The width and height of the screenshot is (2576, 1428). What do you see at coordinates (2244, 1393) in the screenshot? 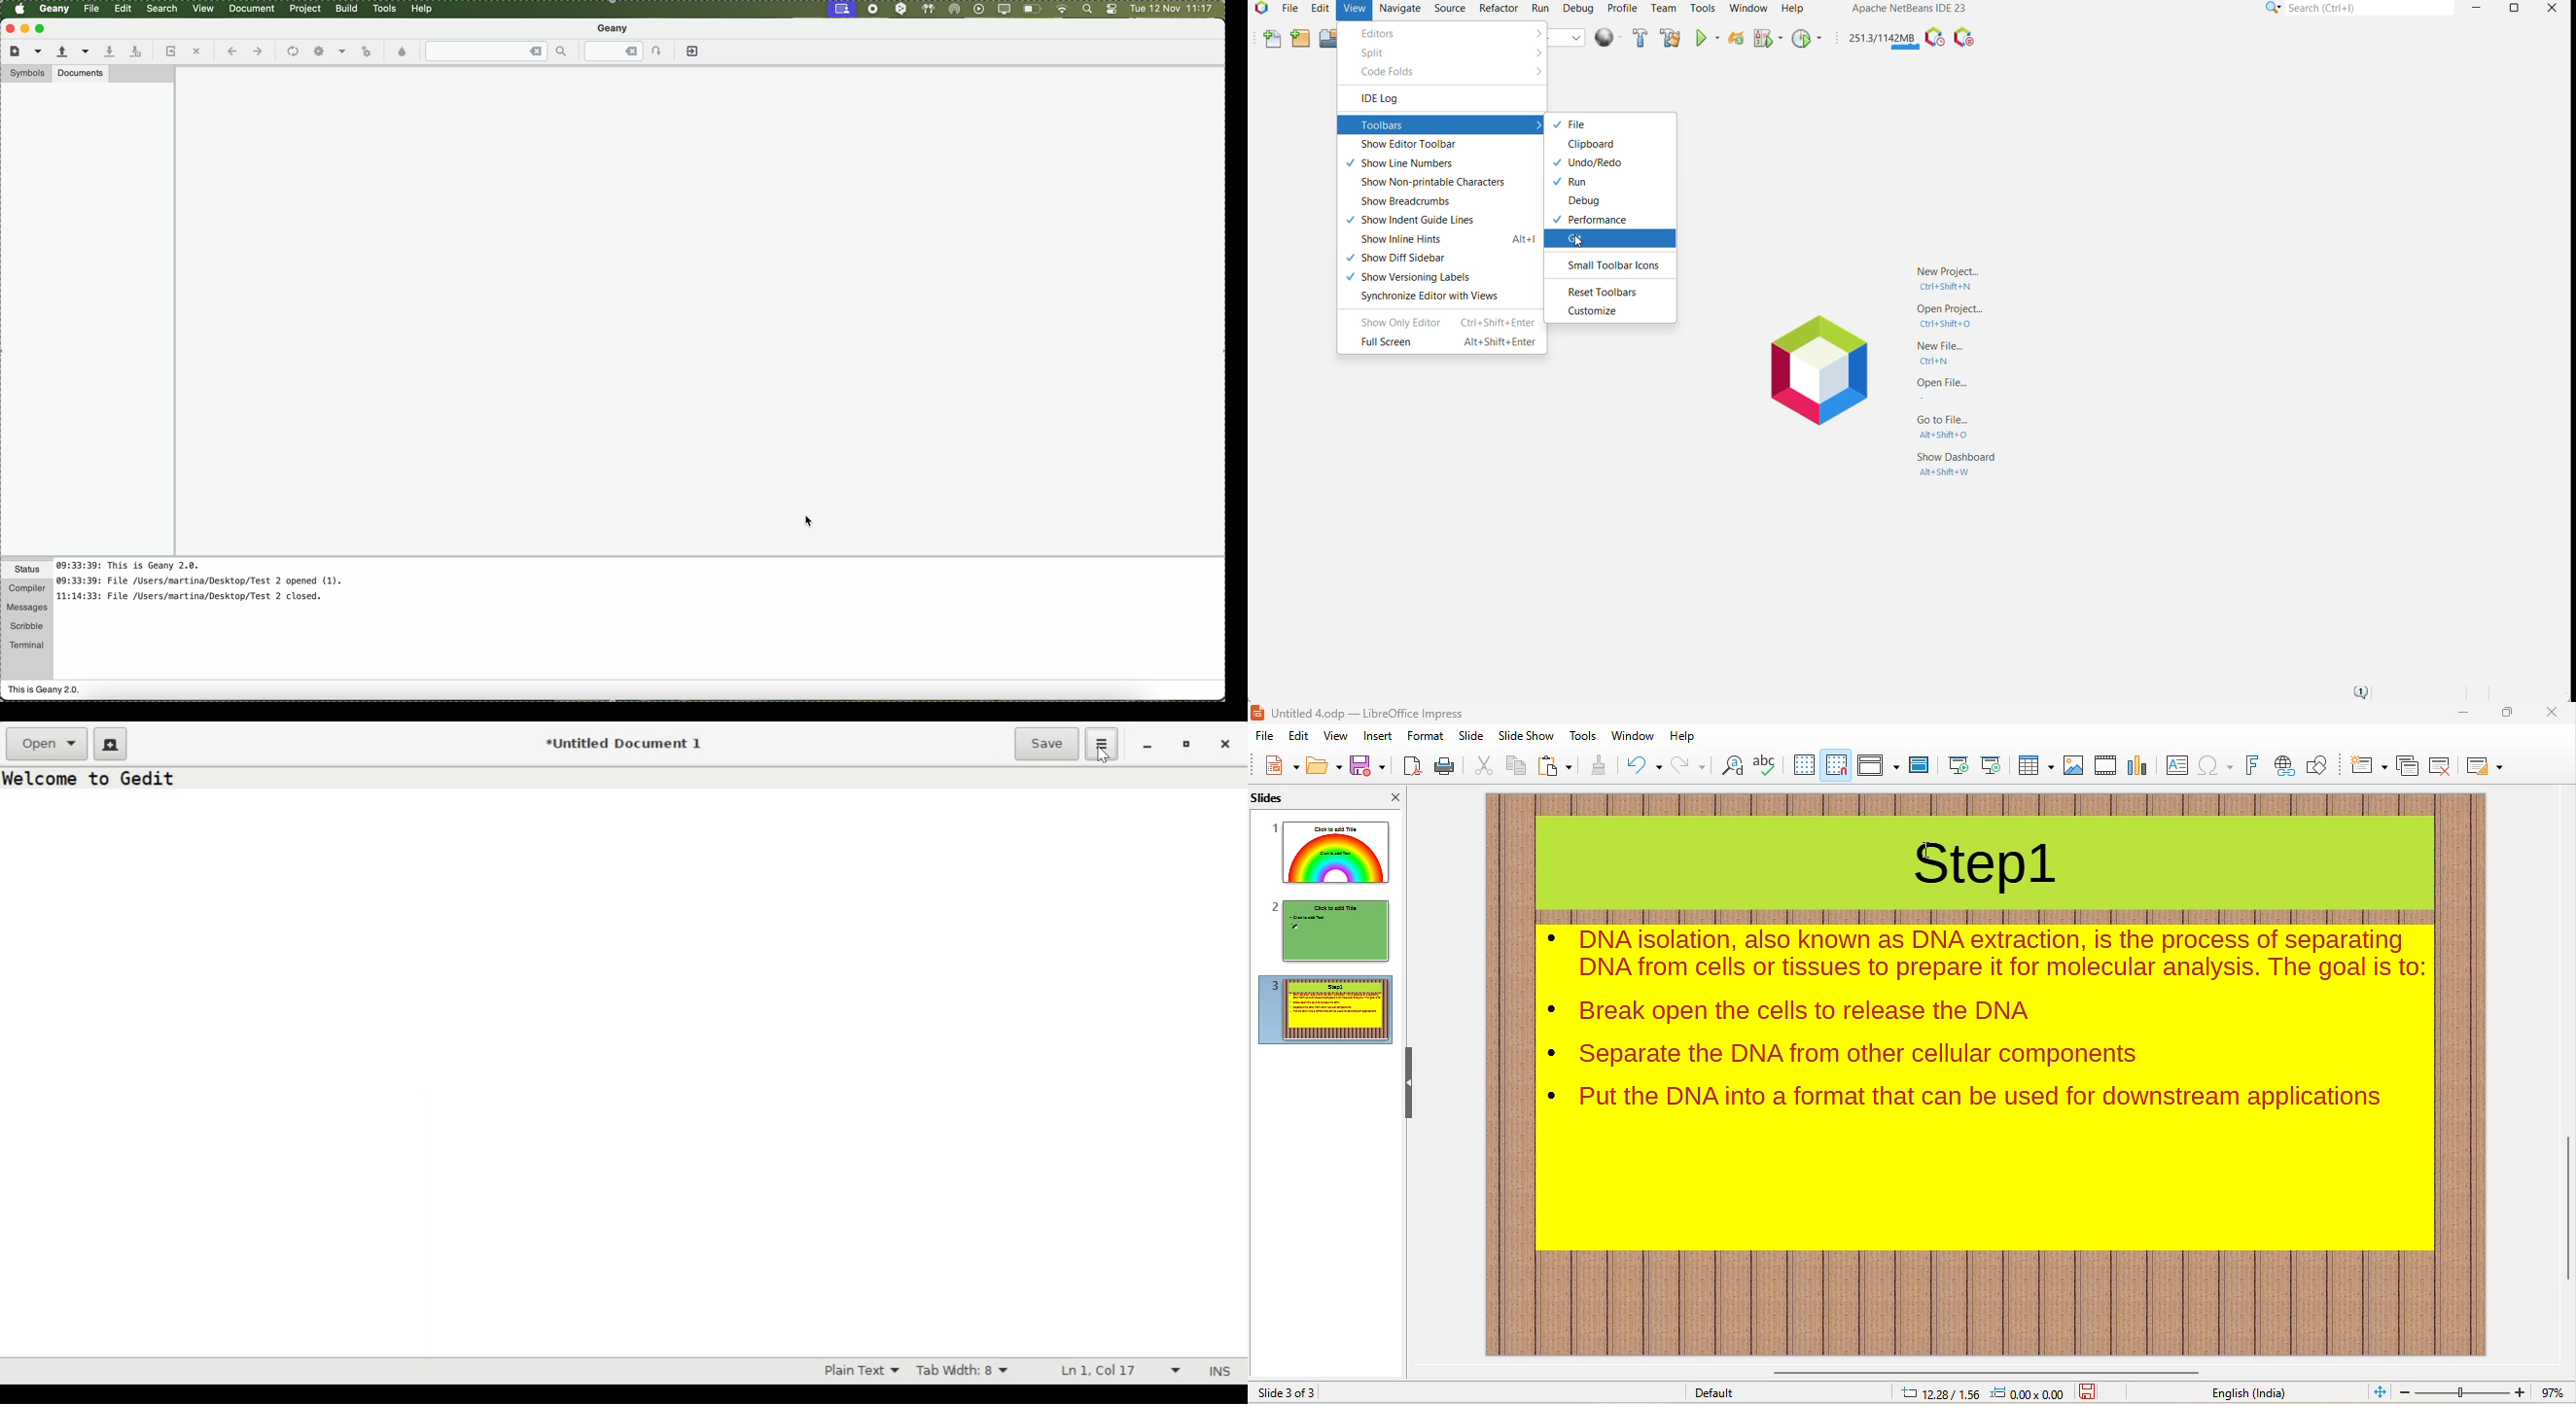
I see `english` at bounding box center [2244, 1393].